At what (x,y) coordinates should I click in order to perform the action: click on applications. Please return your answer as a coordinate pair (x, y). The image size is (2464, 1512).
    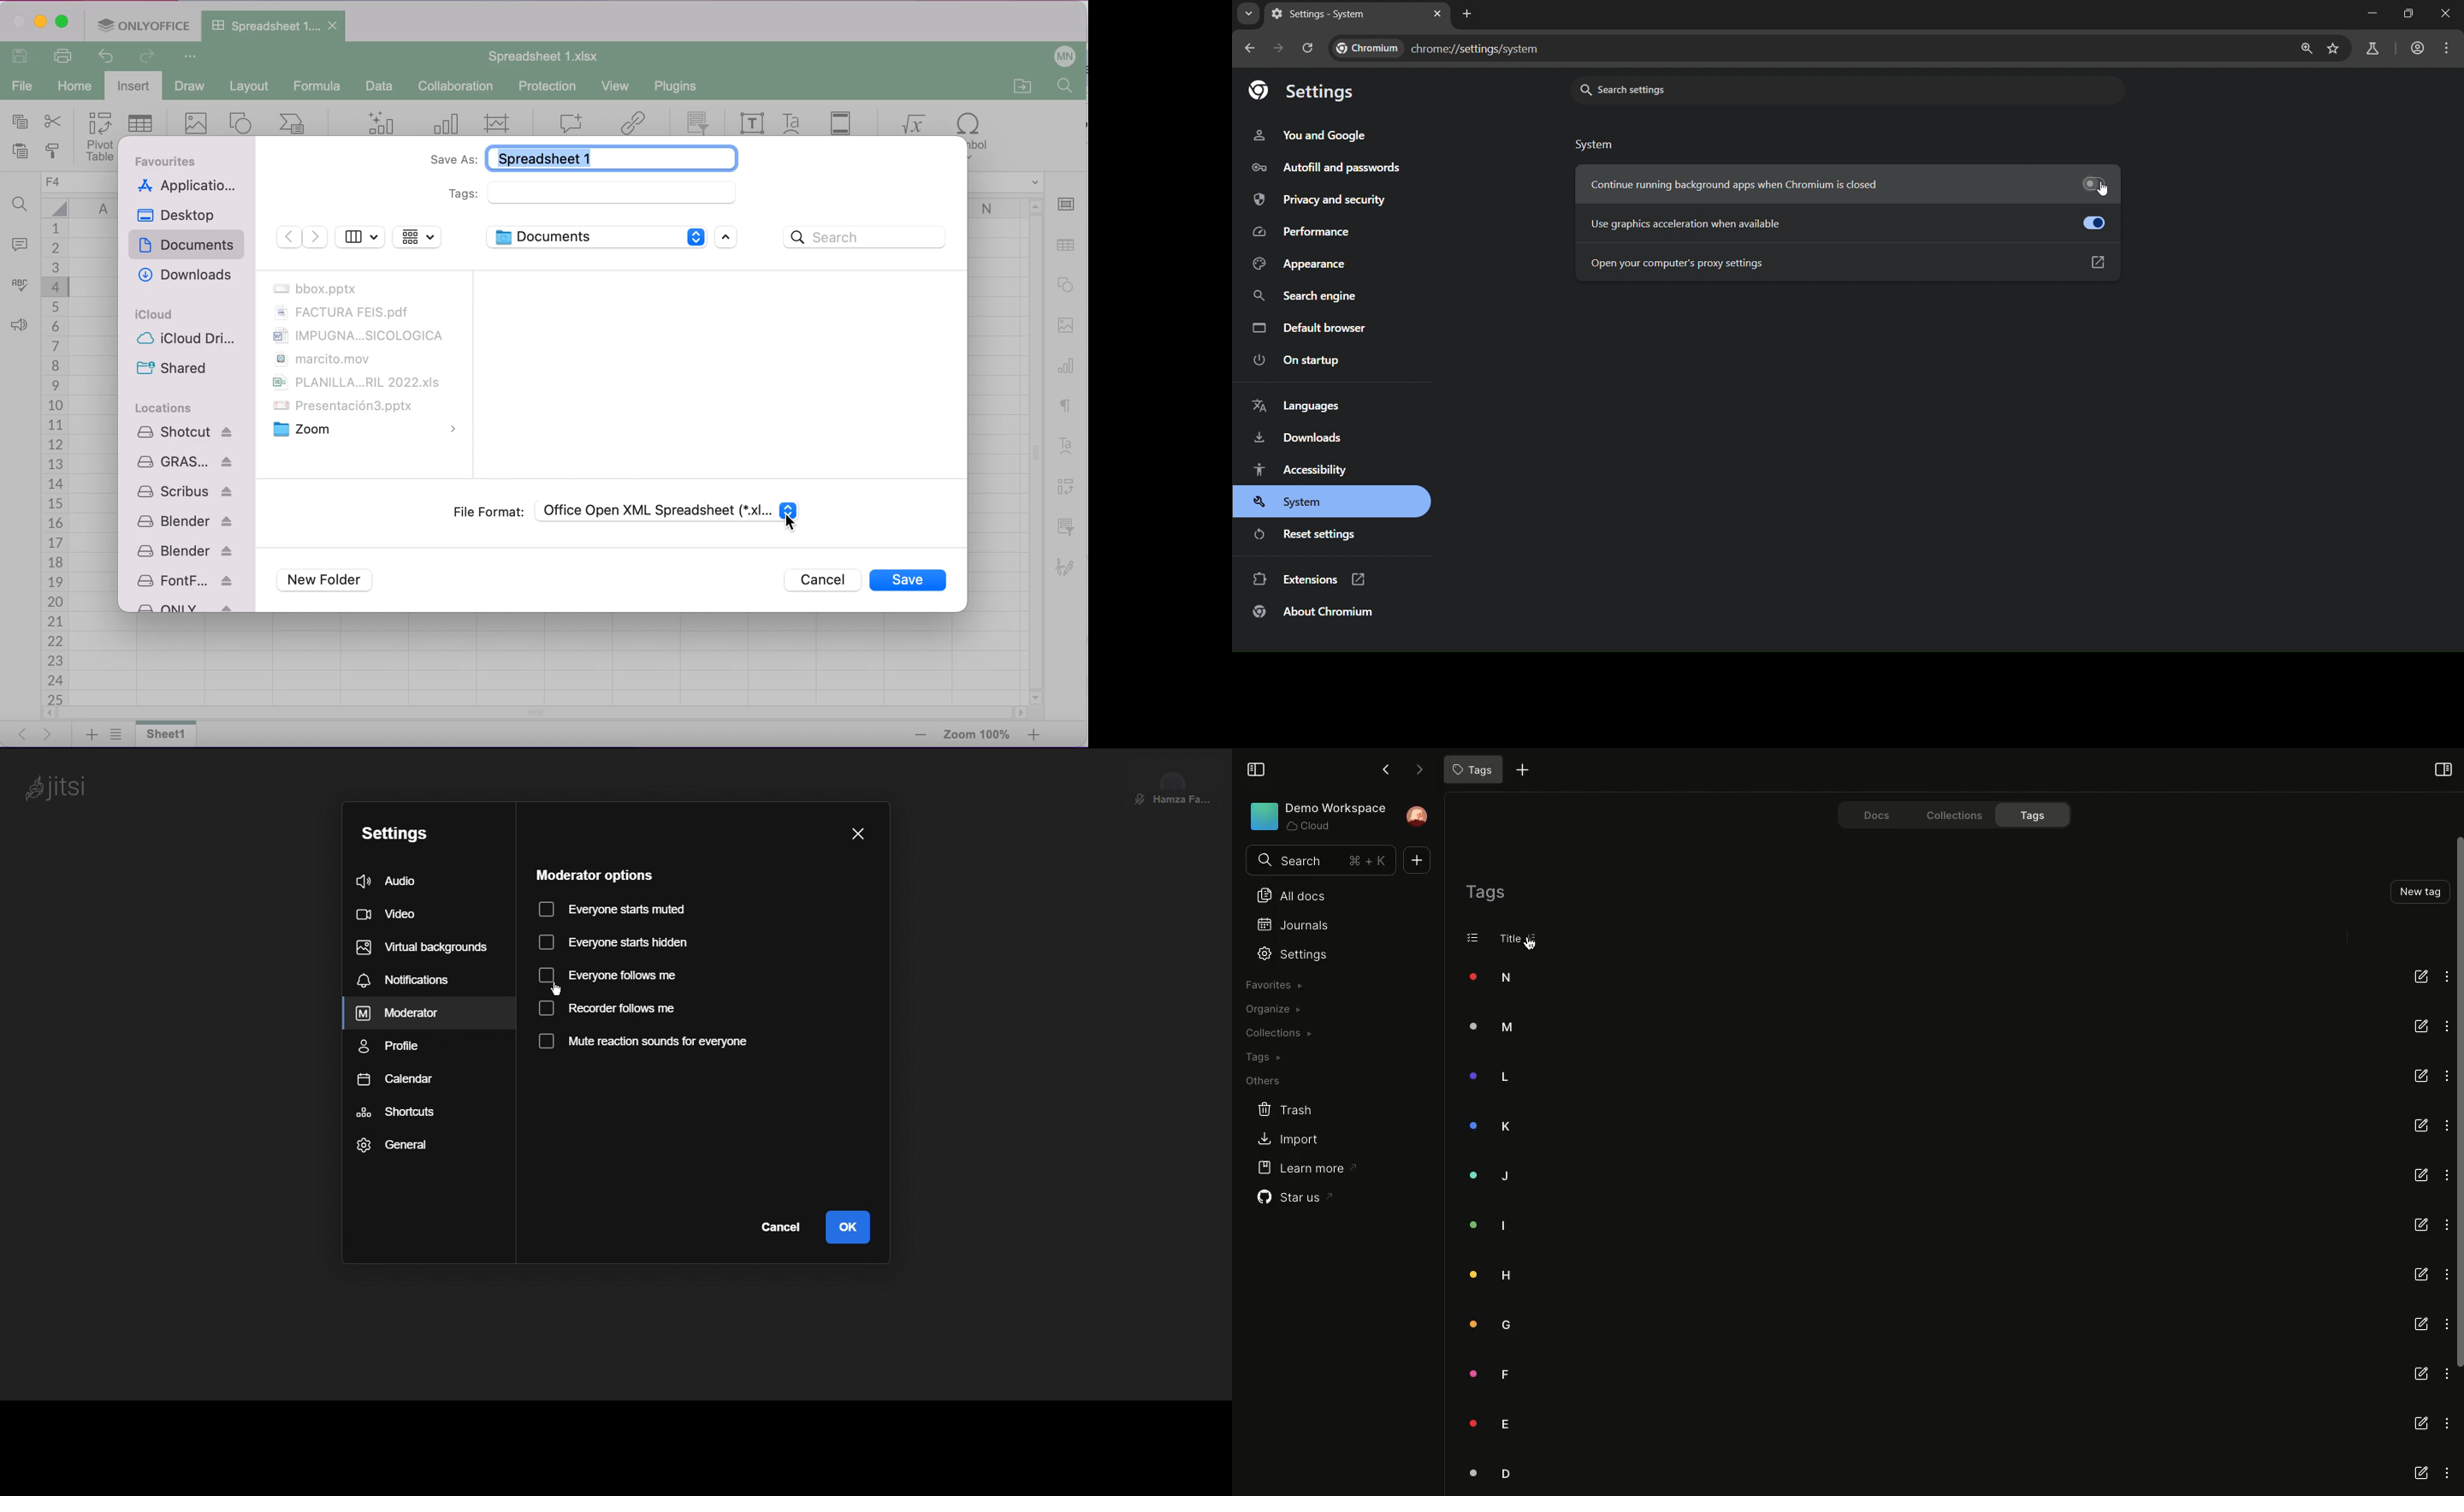
    Looking at the image, I should click on (189, 187).